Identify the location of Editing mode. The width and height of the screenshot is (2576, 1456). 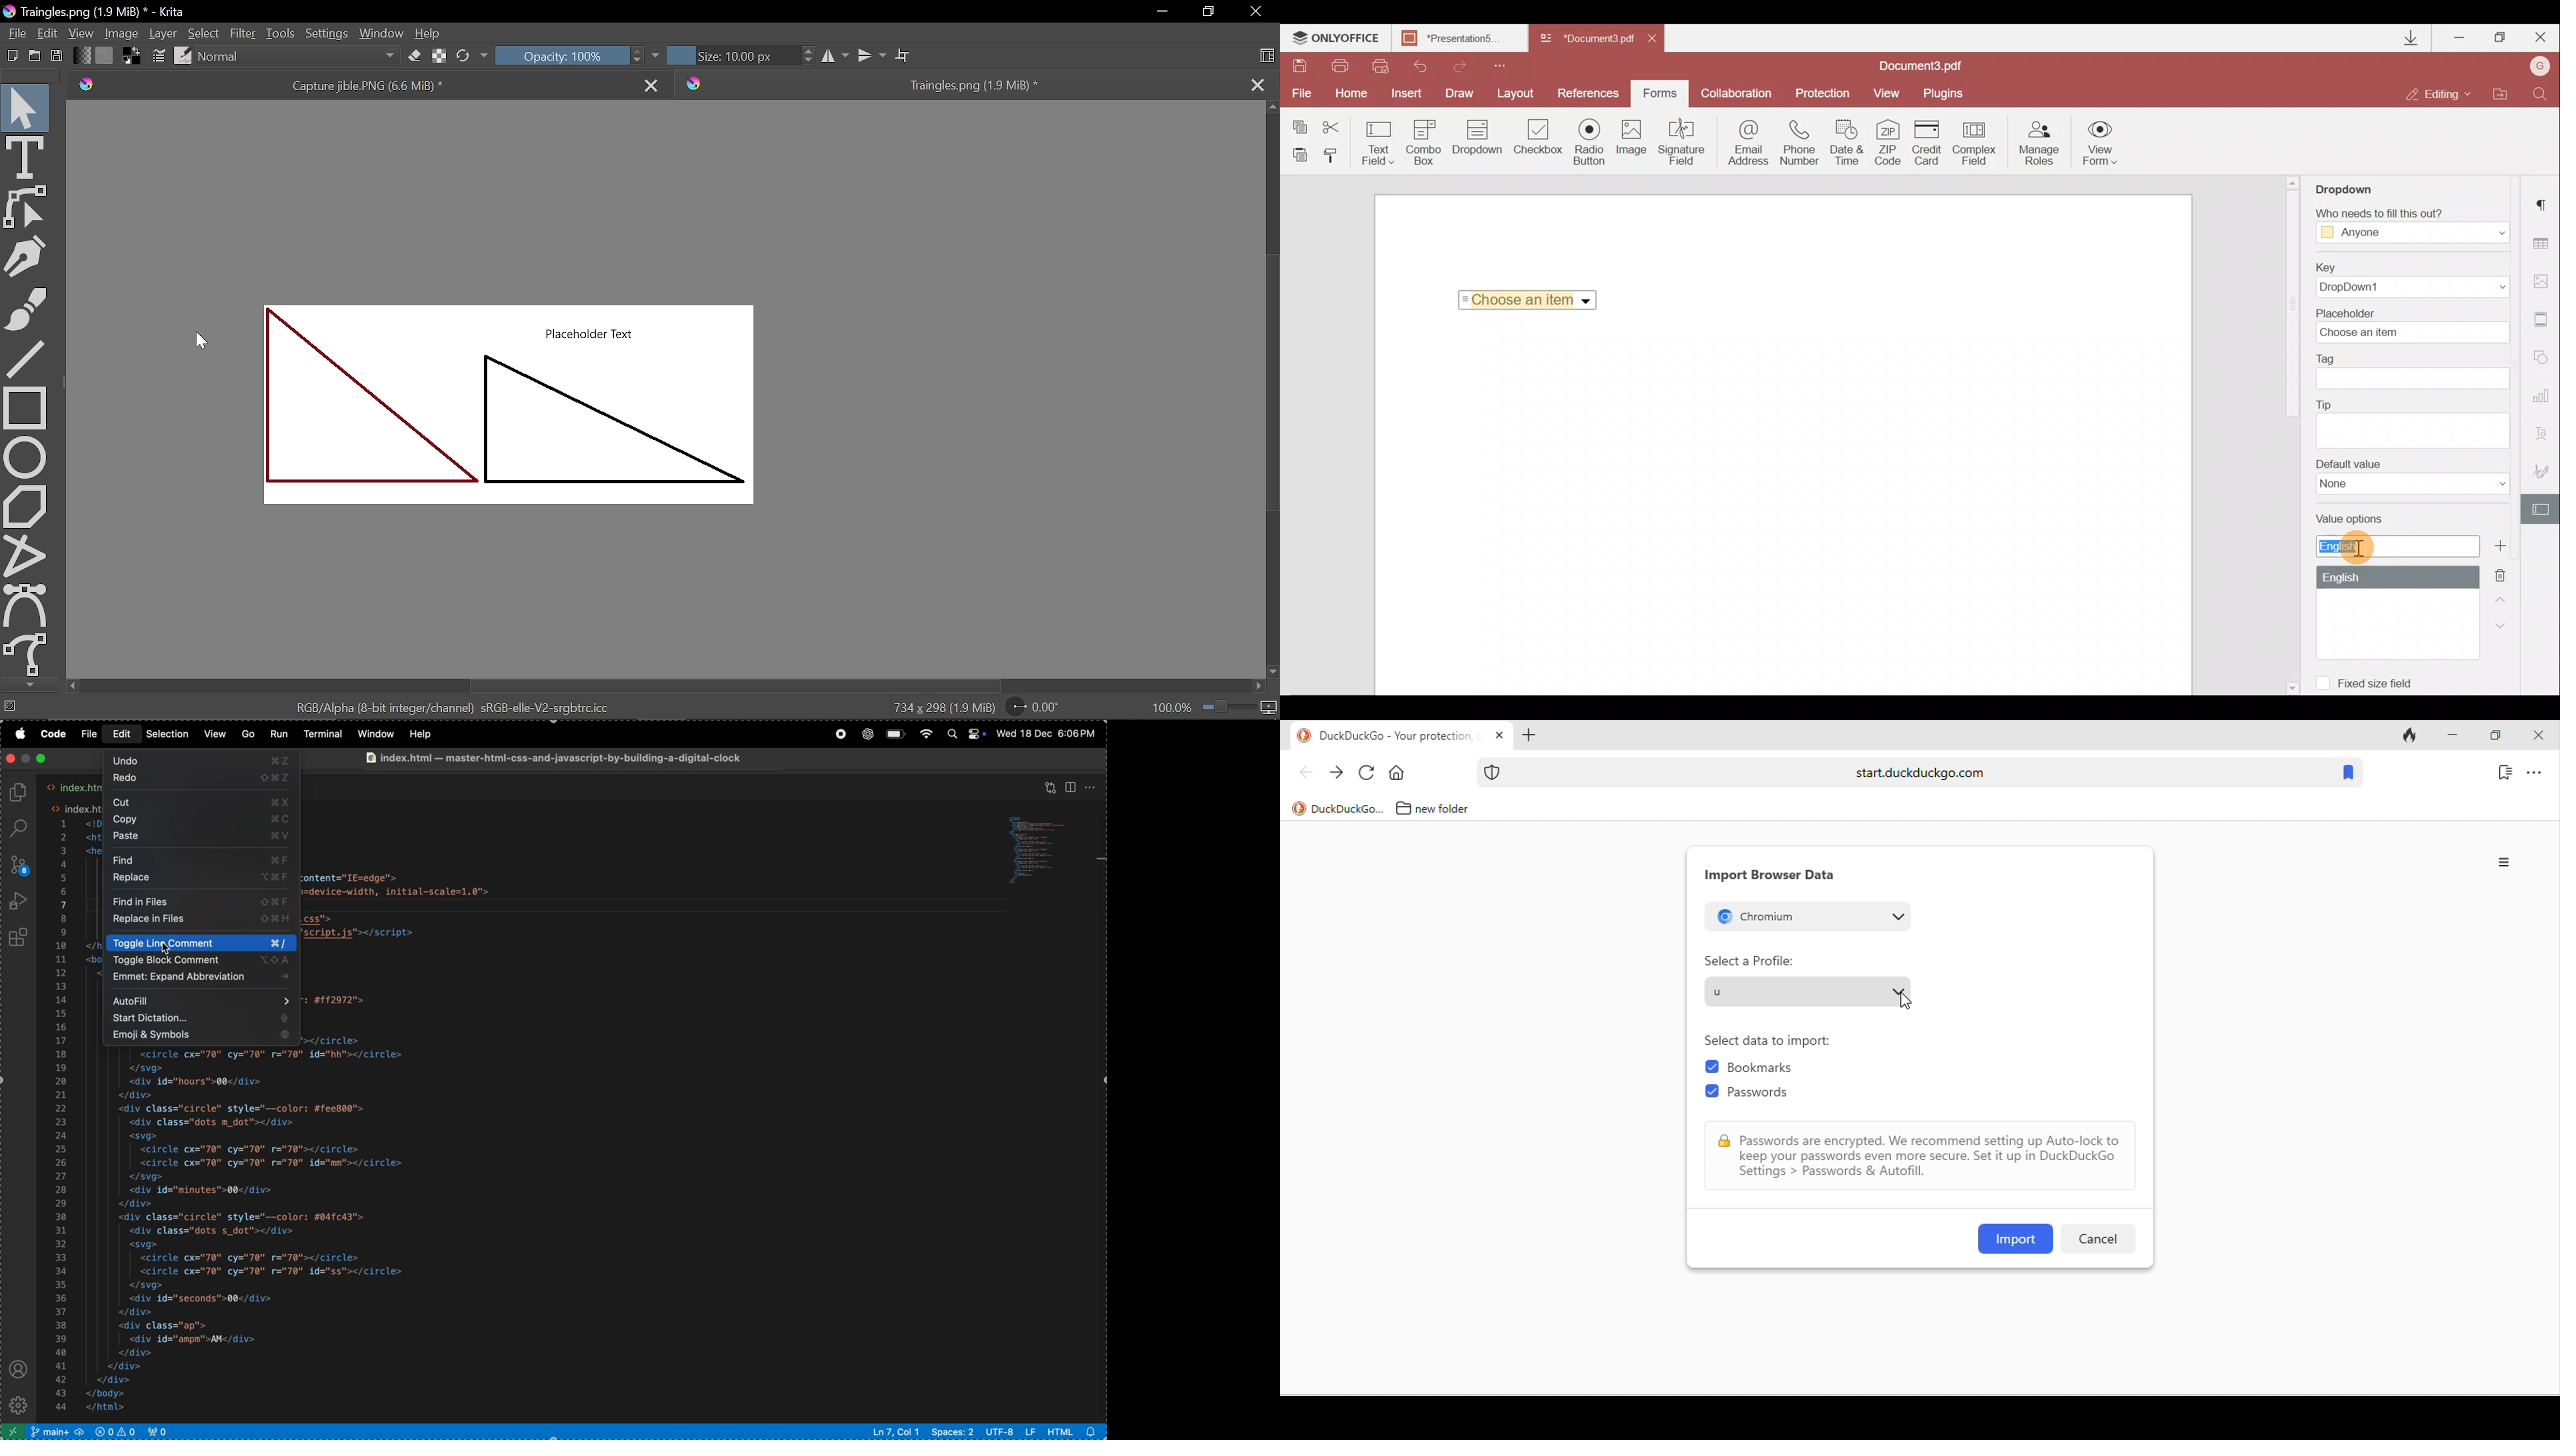
(2439, 93).